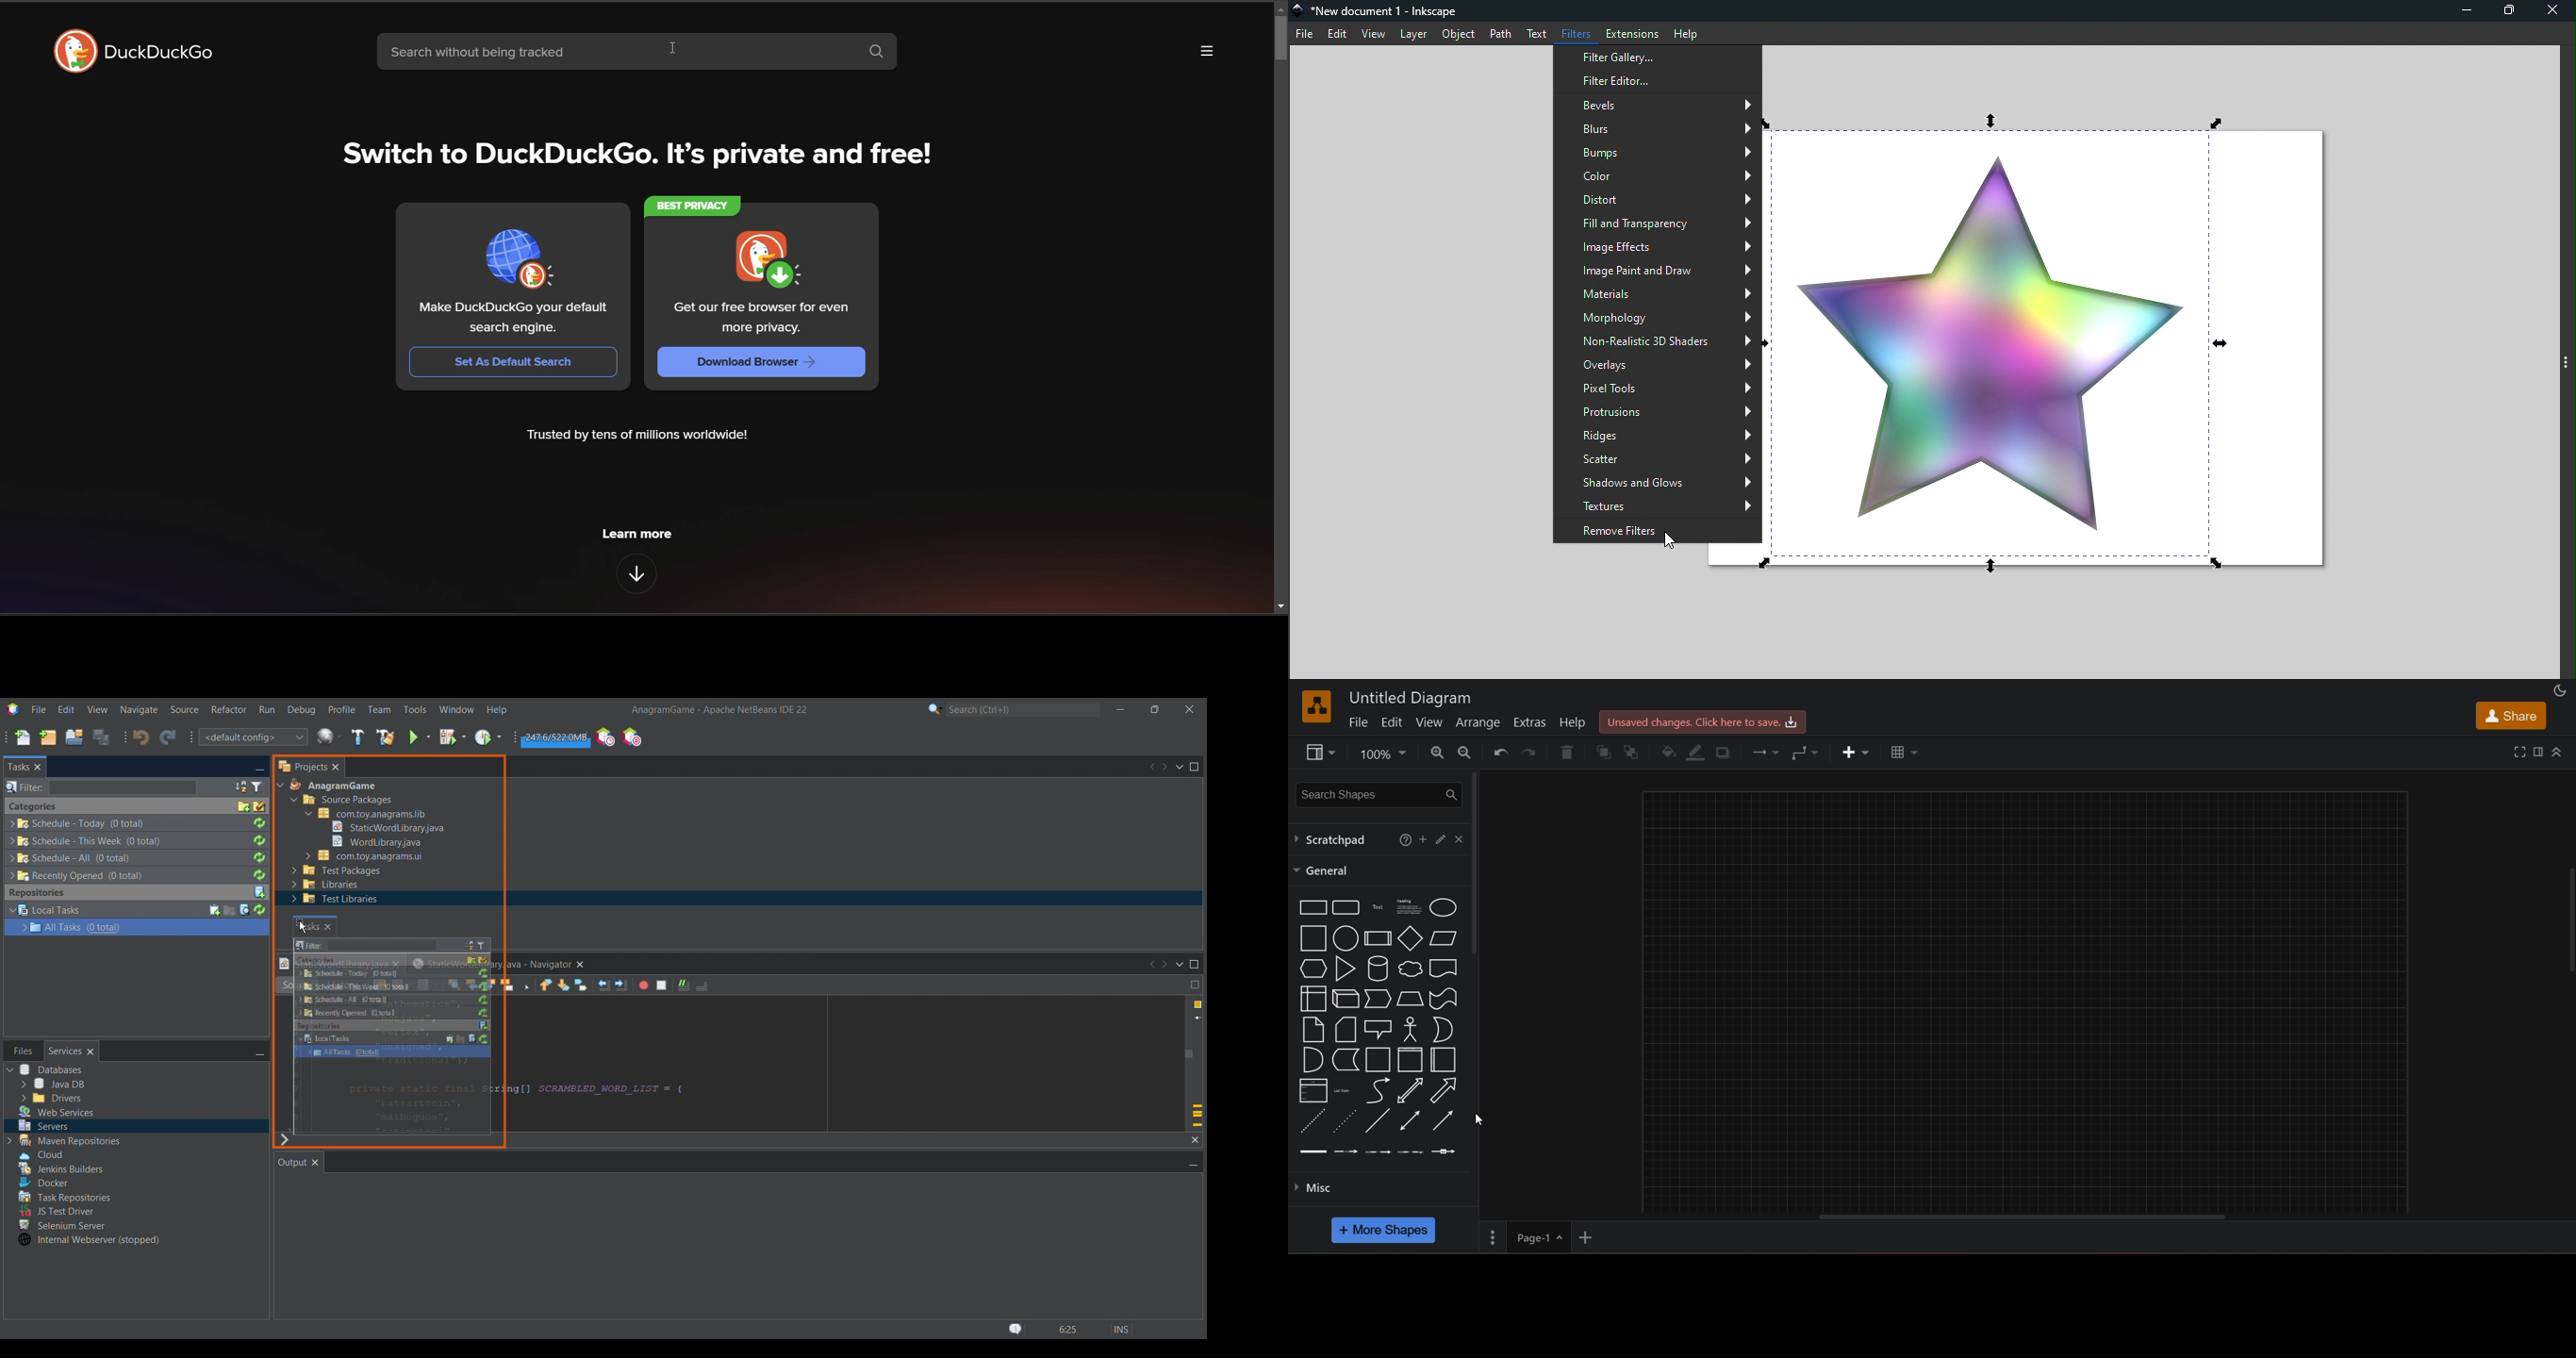 This screenshot has width=2576, height=1372. I want to click on , so click(57, 1112).